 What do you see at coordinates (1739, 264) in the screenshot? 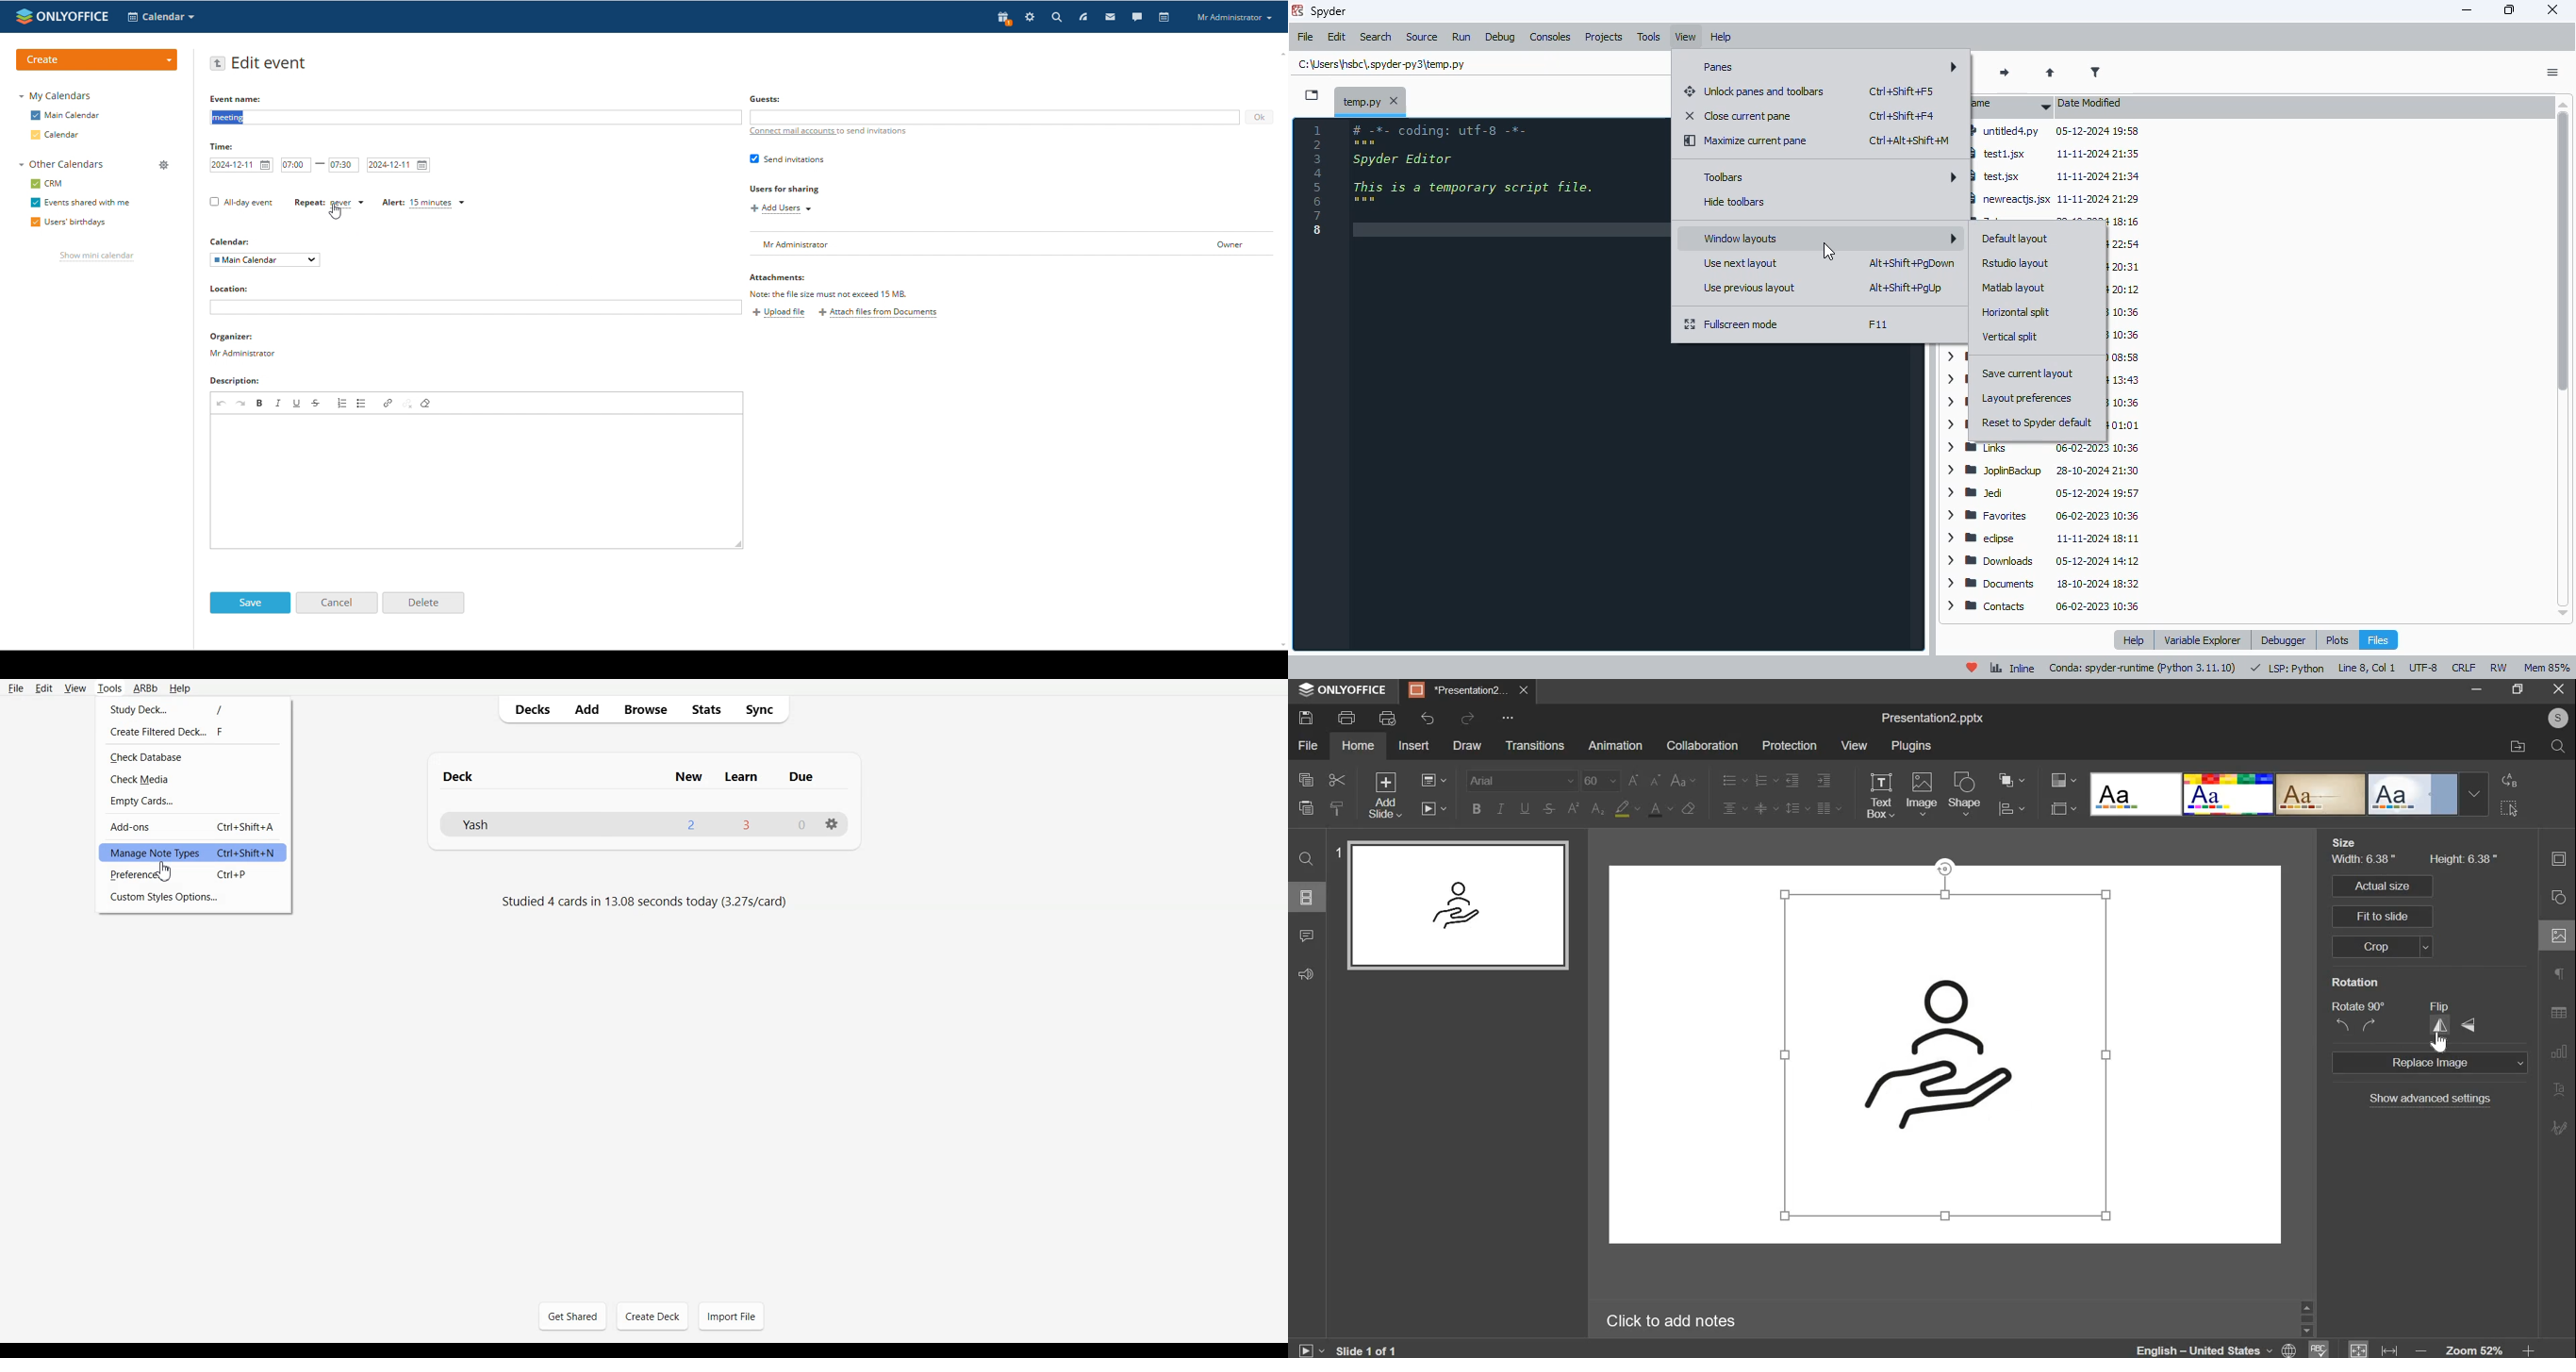
I see `use next layout` at bounding box center [1739, 264].